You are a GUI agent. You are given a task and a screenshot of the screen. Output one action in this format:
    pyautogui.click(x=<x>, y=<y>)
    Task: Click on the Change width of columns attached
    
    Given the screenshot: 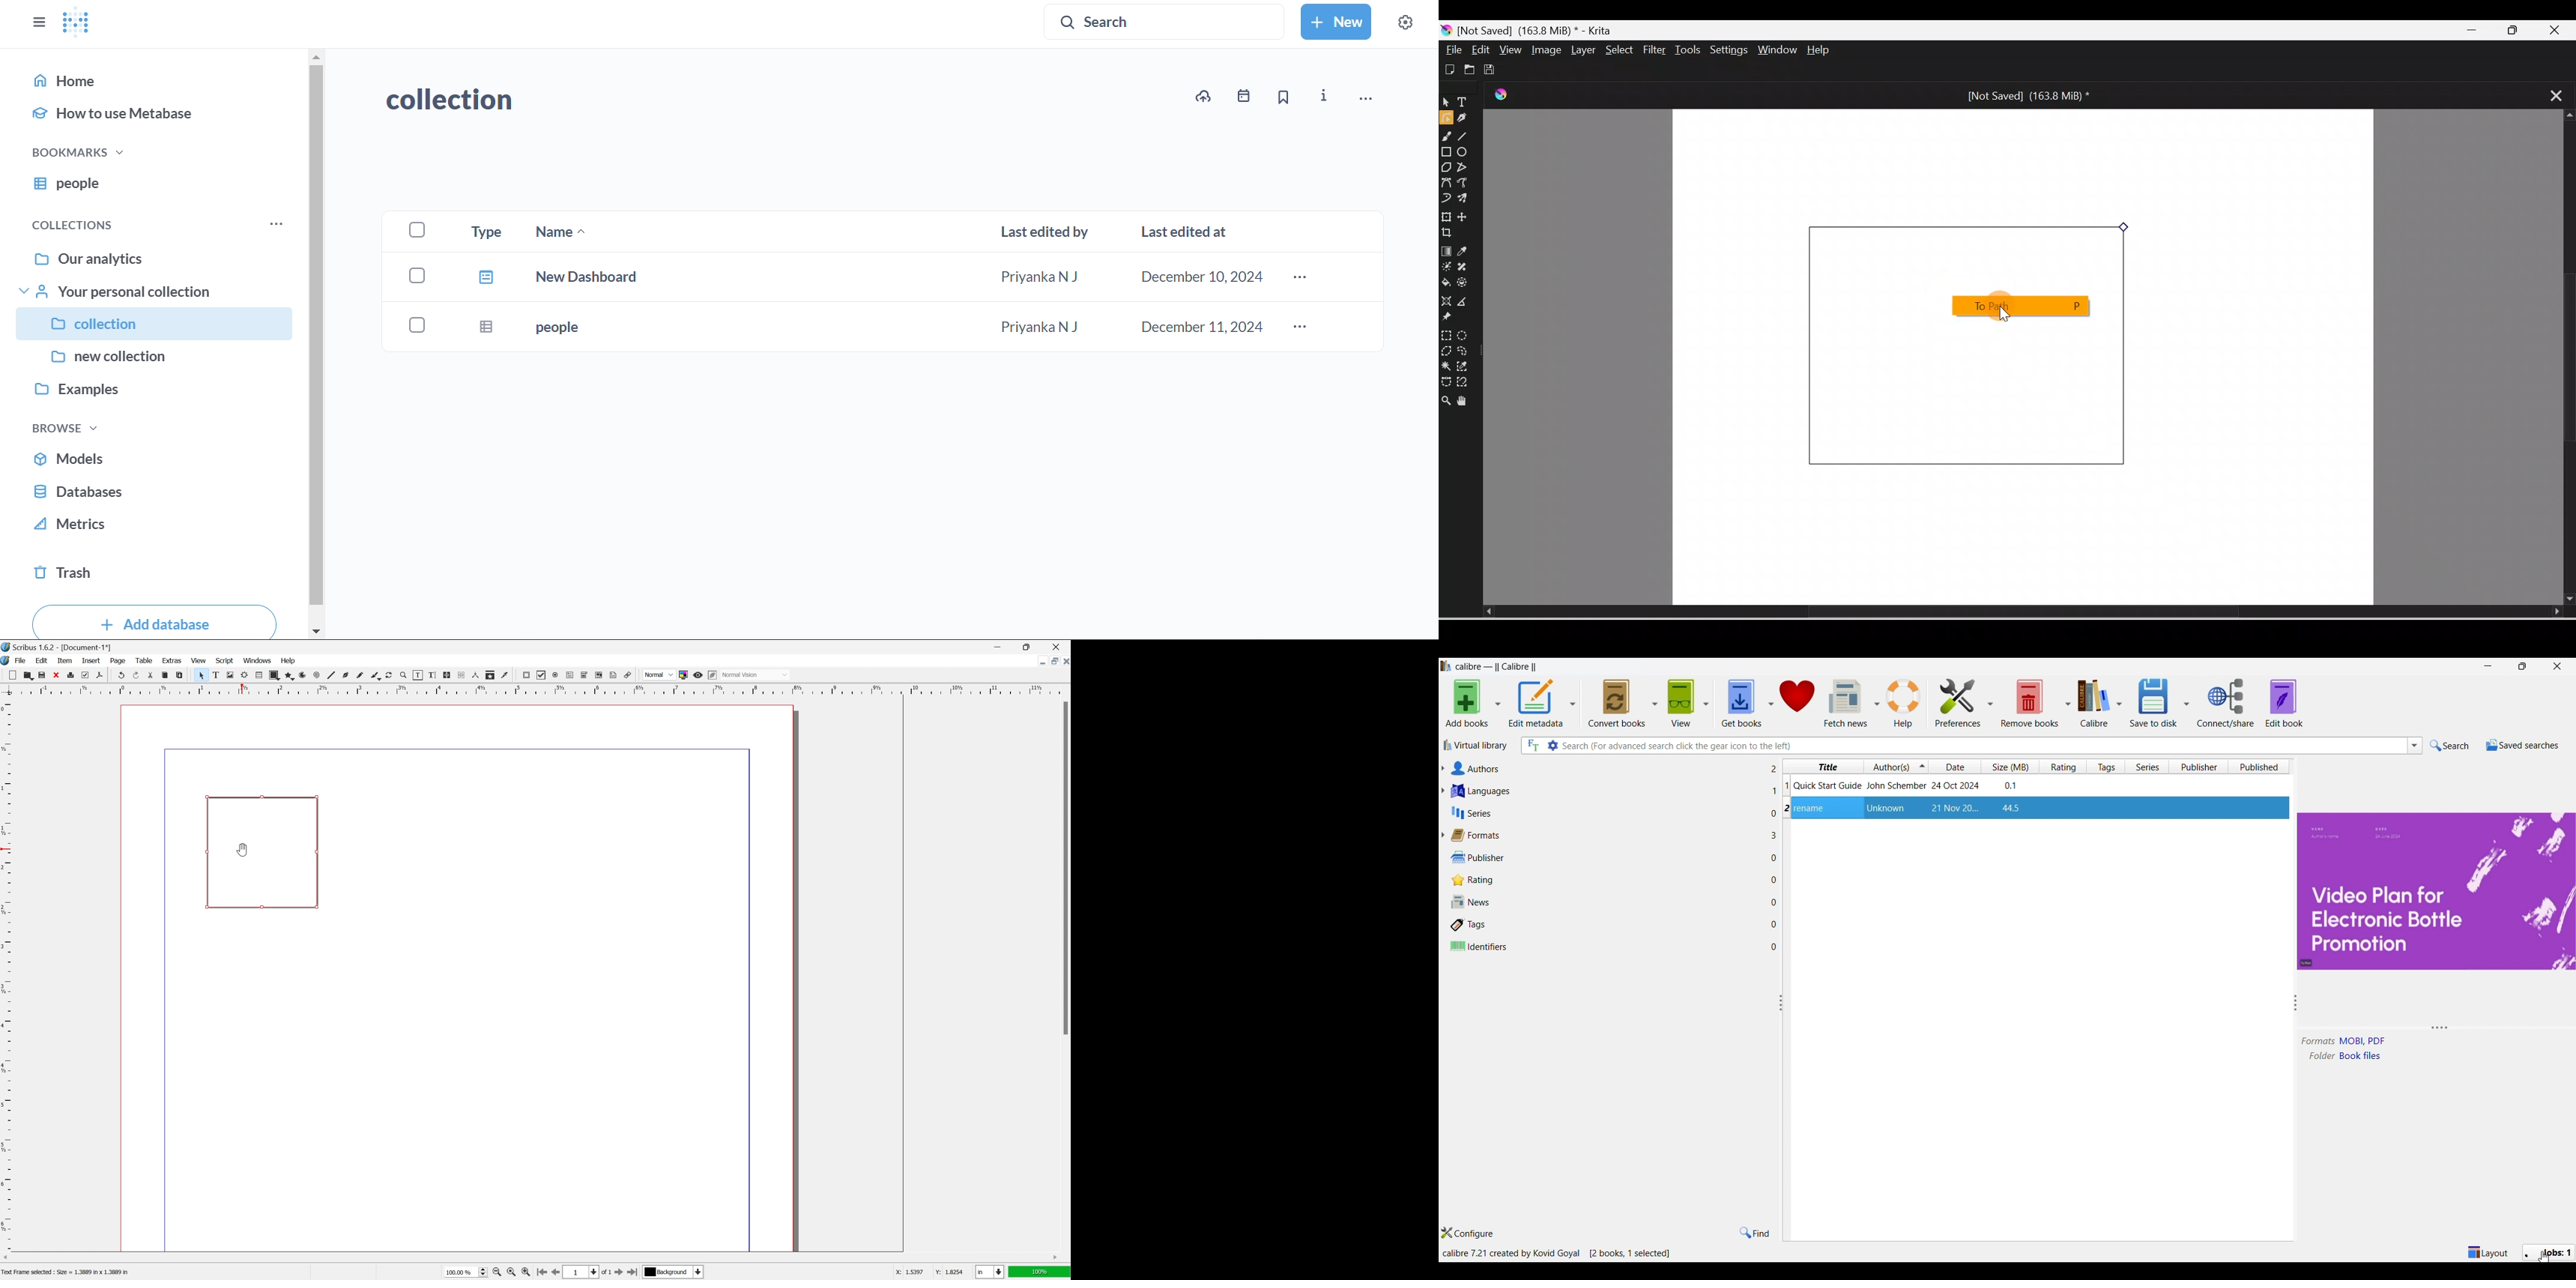 What is the action you would take?
    pyautogui.click(x=1786, y=1069)
    